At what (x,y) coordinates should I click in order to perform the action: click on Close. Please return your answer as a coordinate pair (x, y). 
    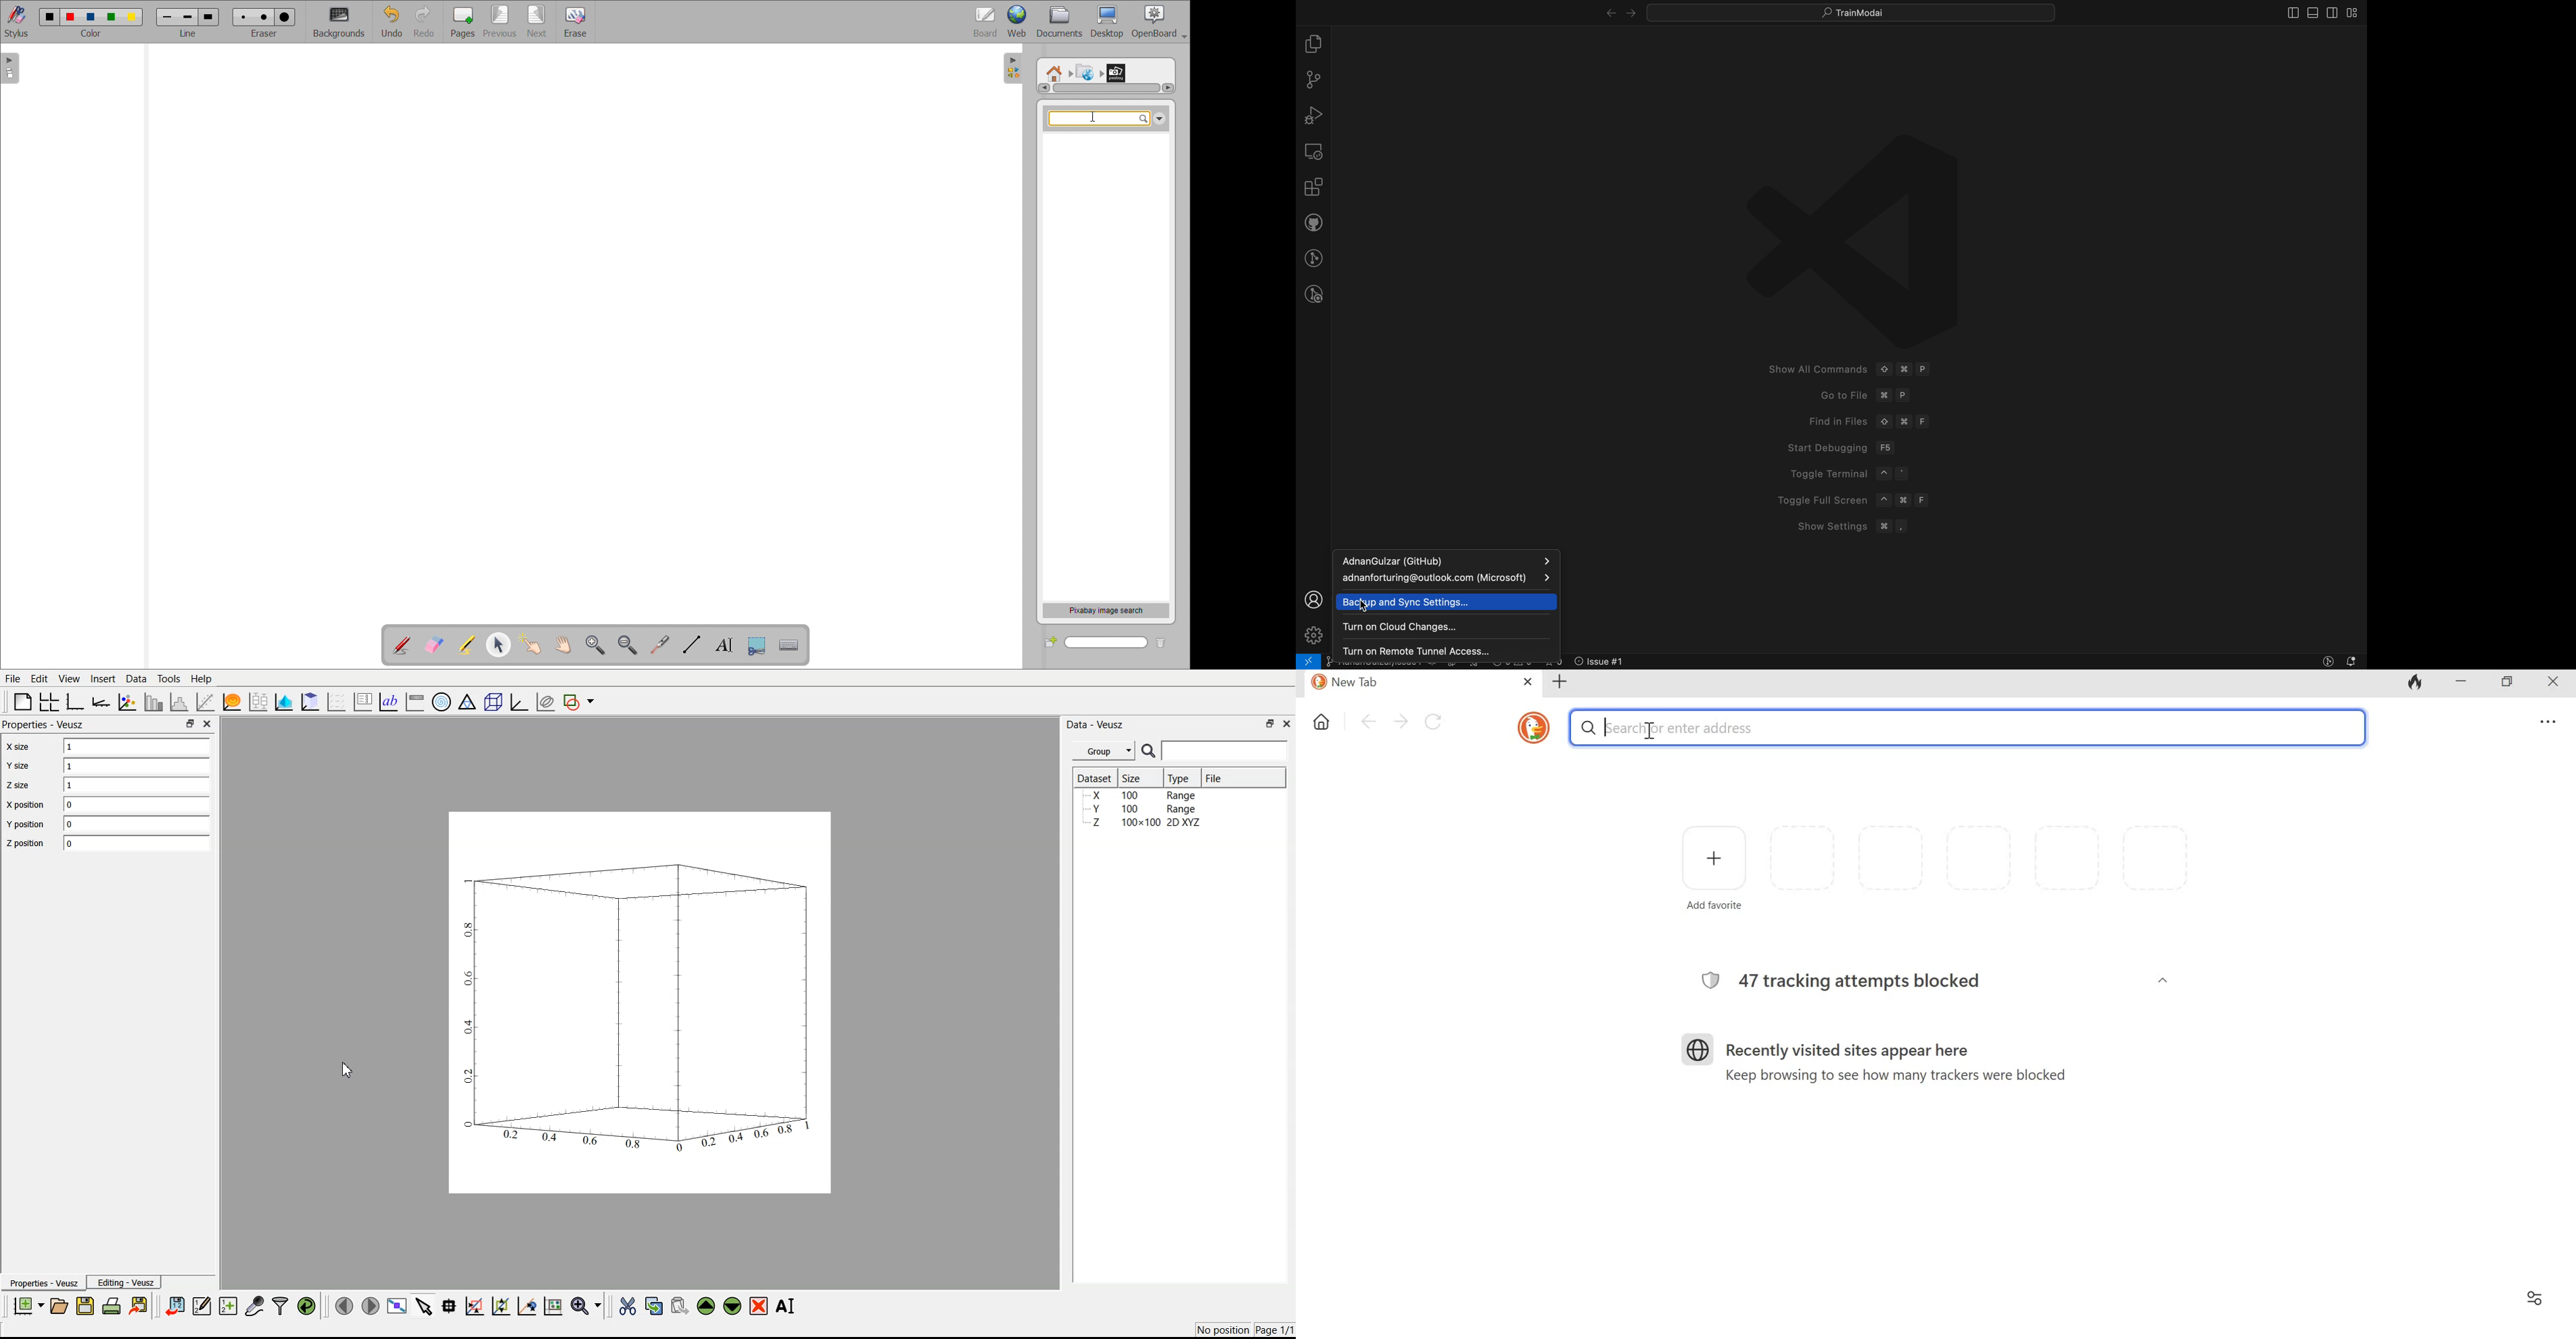
    Looking at the image, I should click on (1288, 723).